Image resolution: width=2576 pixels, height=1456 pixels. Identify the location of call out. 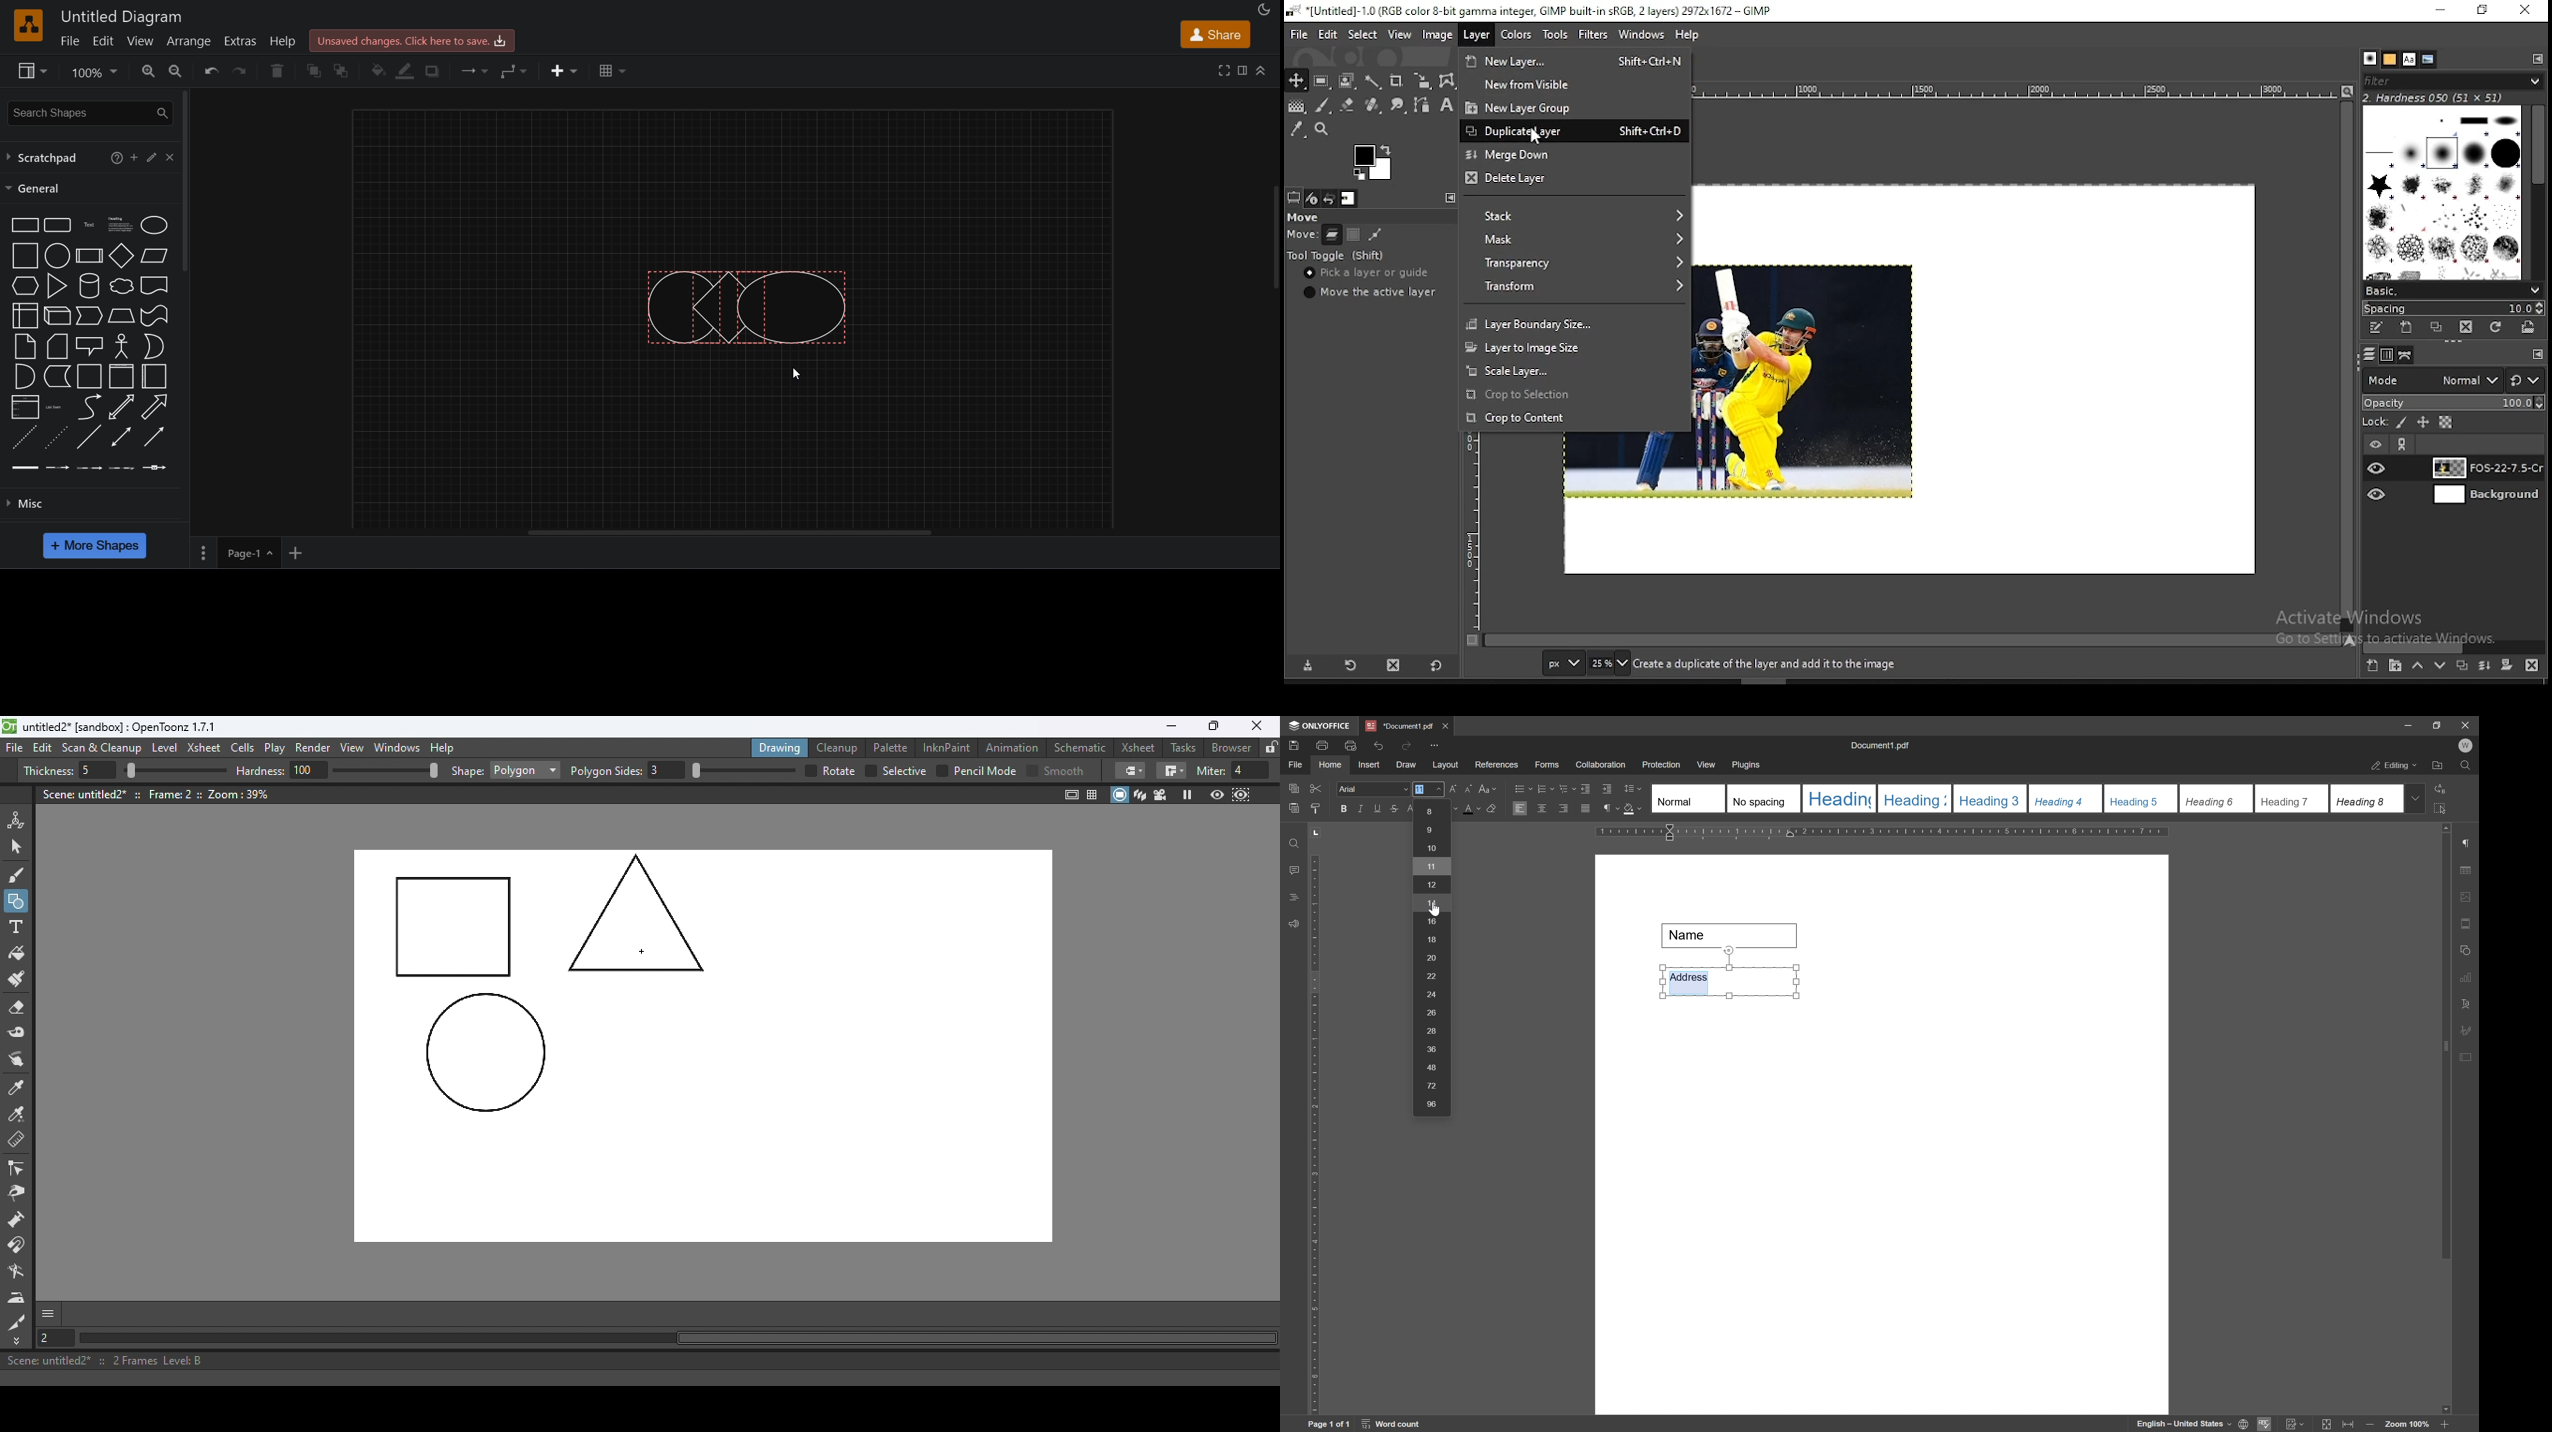
(89, 345).